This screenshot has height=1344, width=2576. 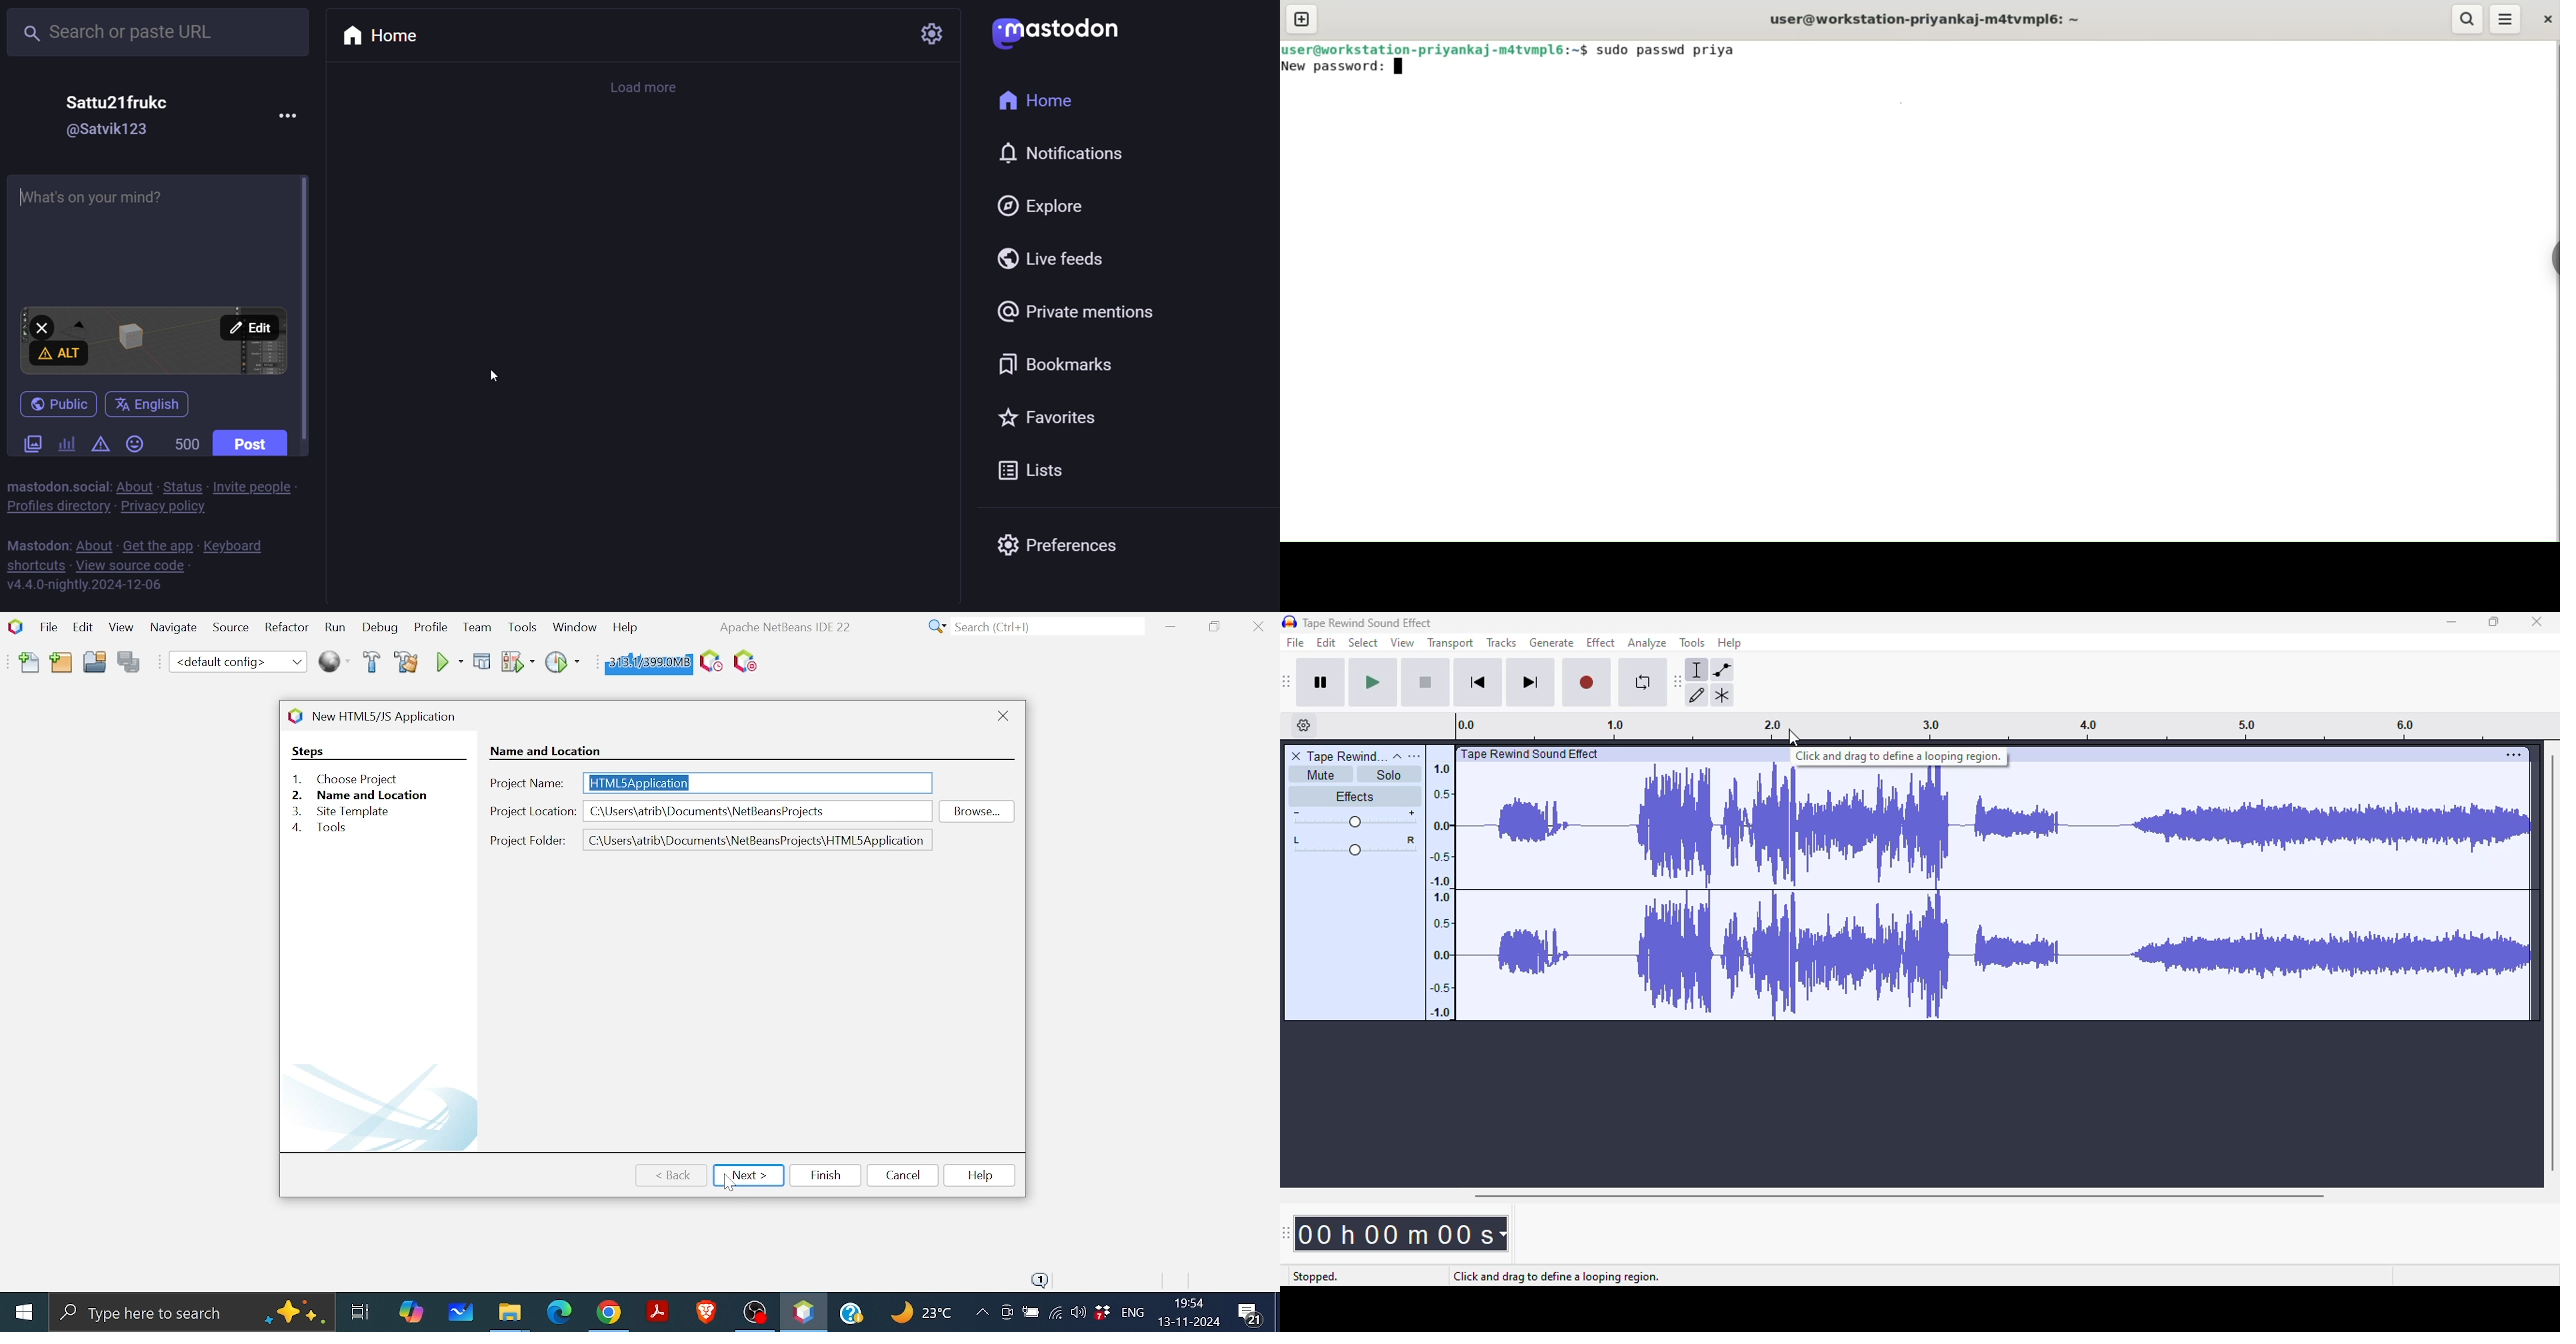 What do you see at coordinates (744, 662) in the screenshot?
I see `Stop Background Task` at bounding box center [744, 662].